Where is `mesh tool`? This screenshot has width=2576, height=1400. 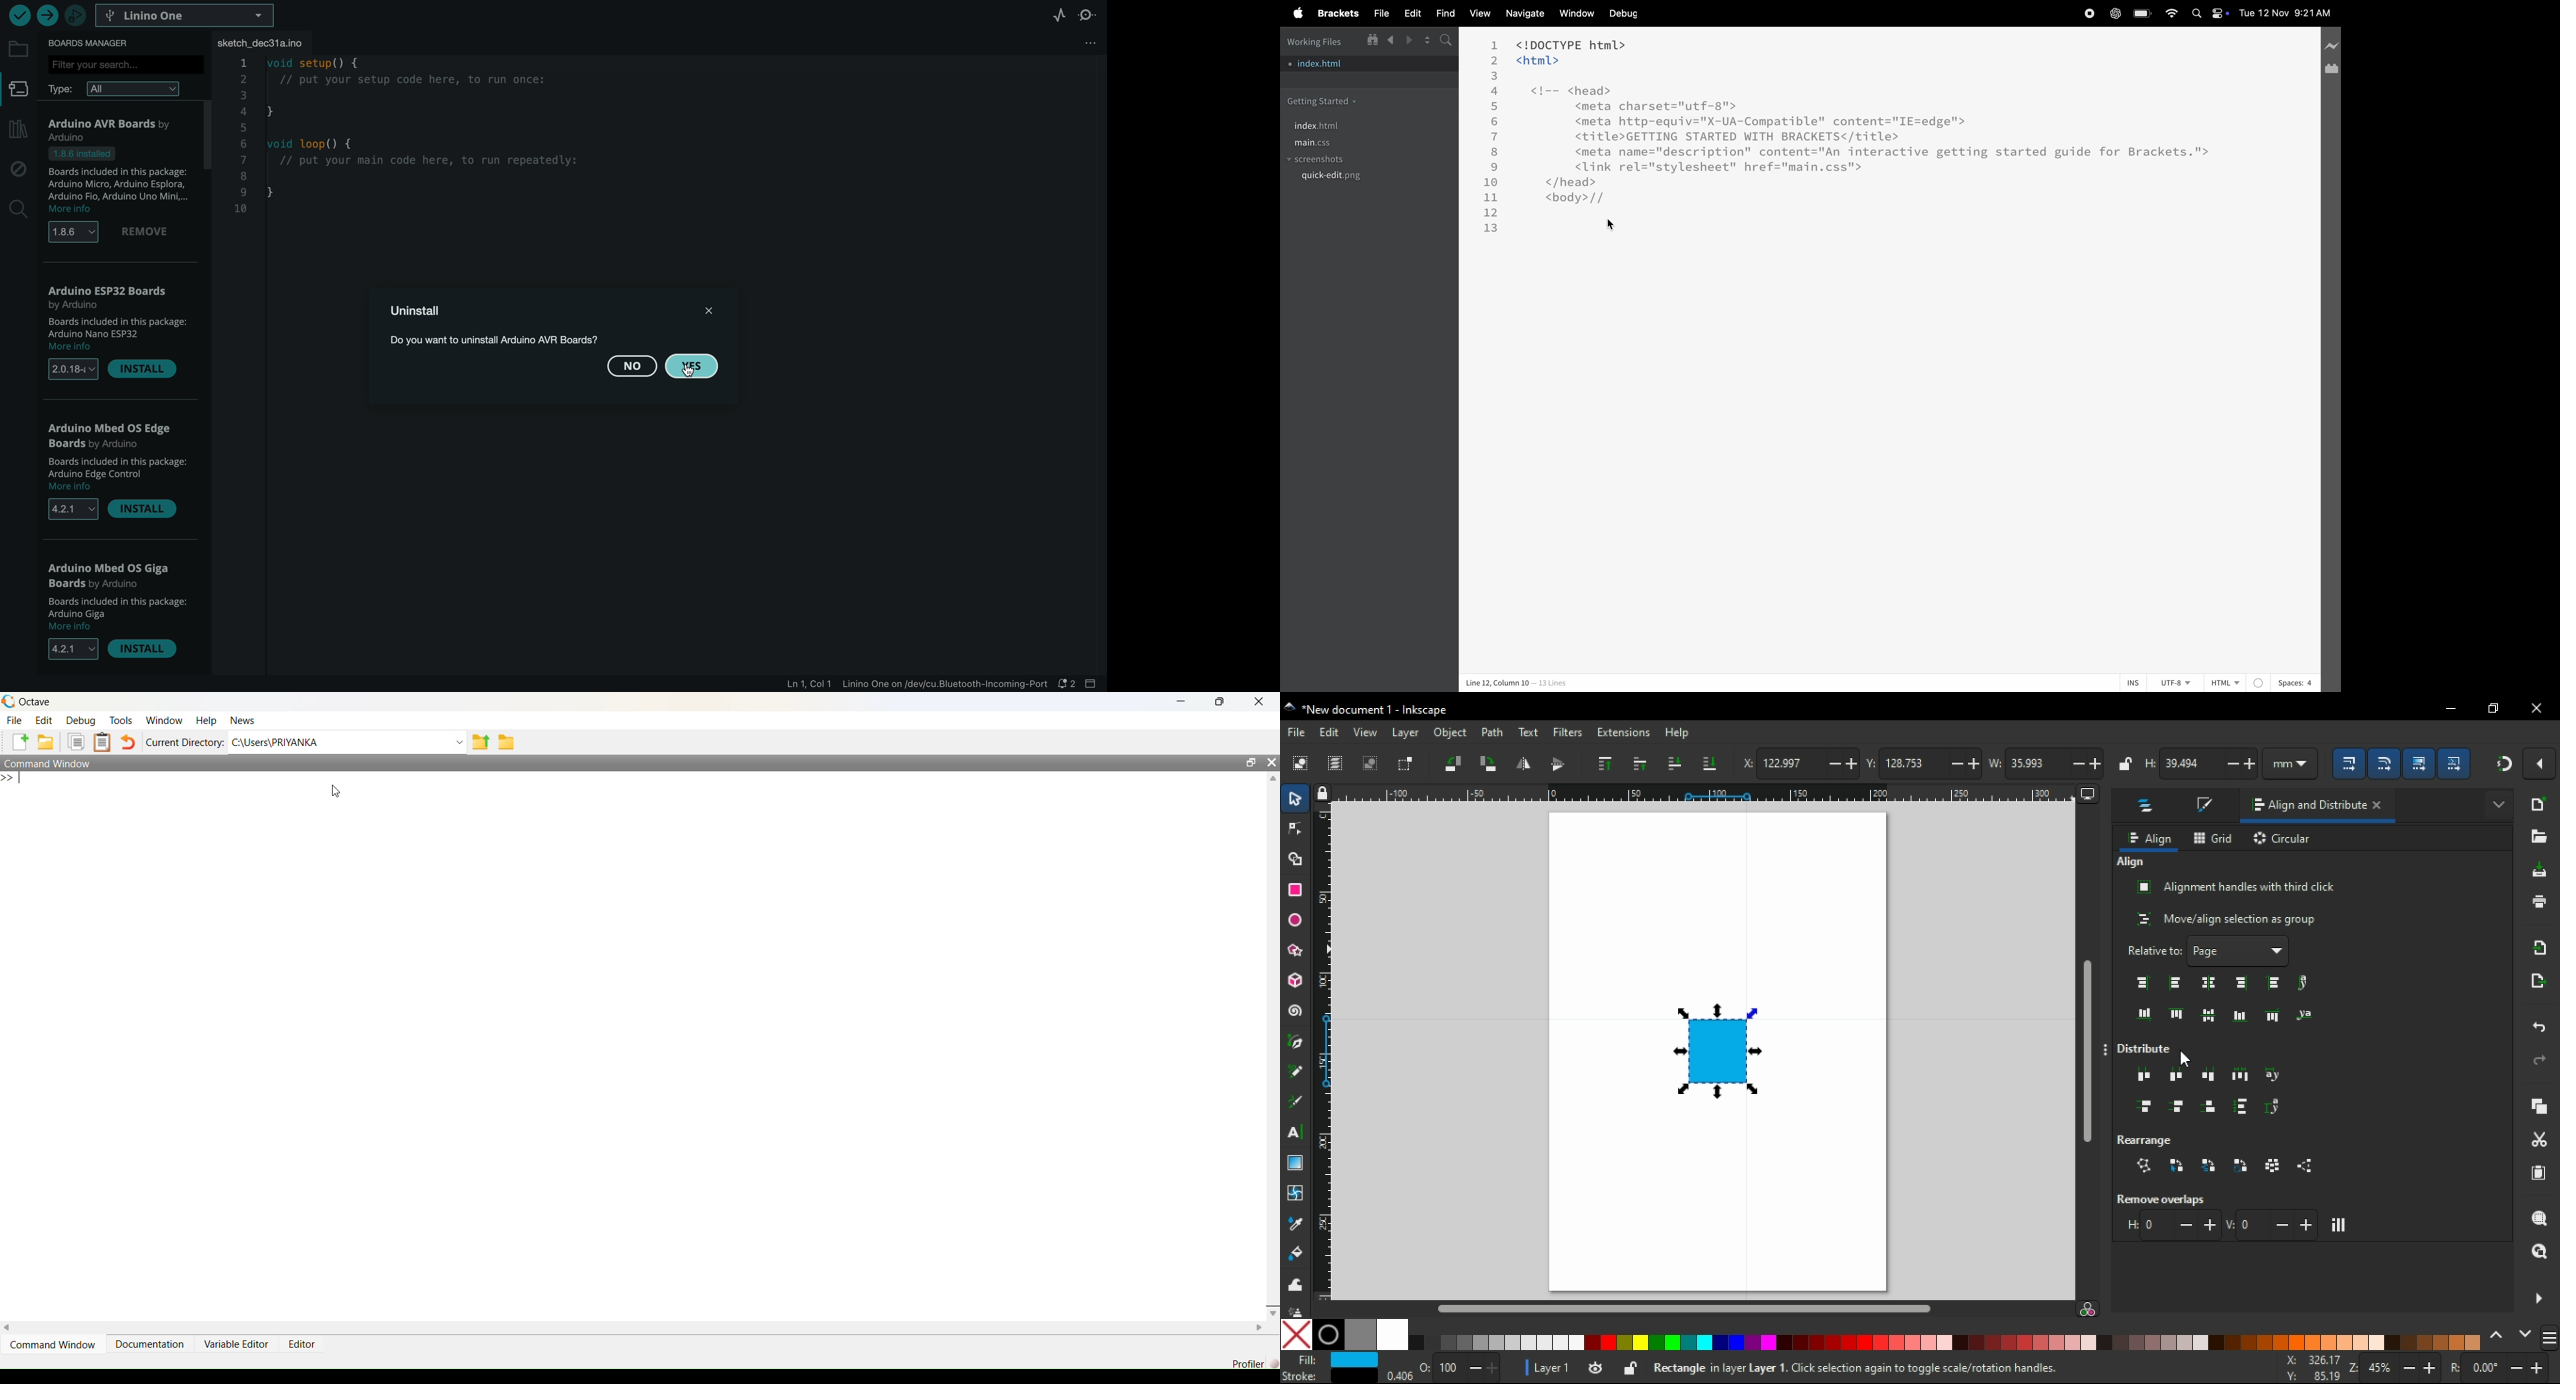
mesh tool is located at coordinates (1296, 1192).